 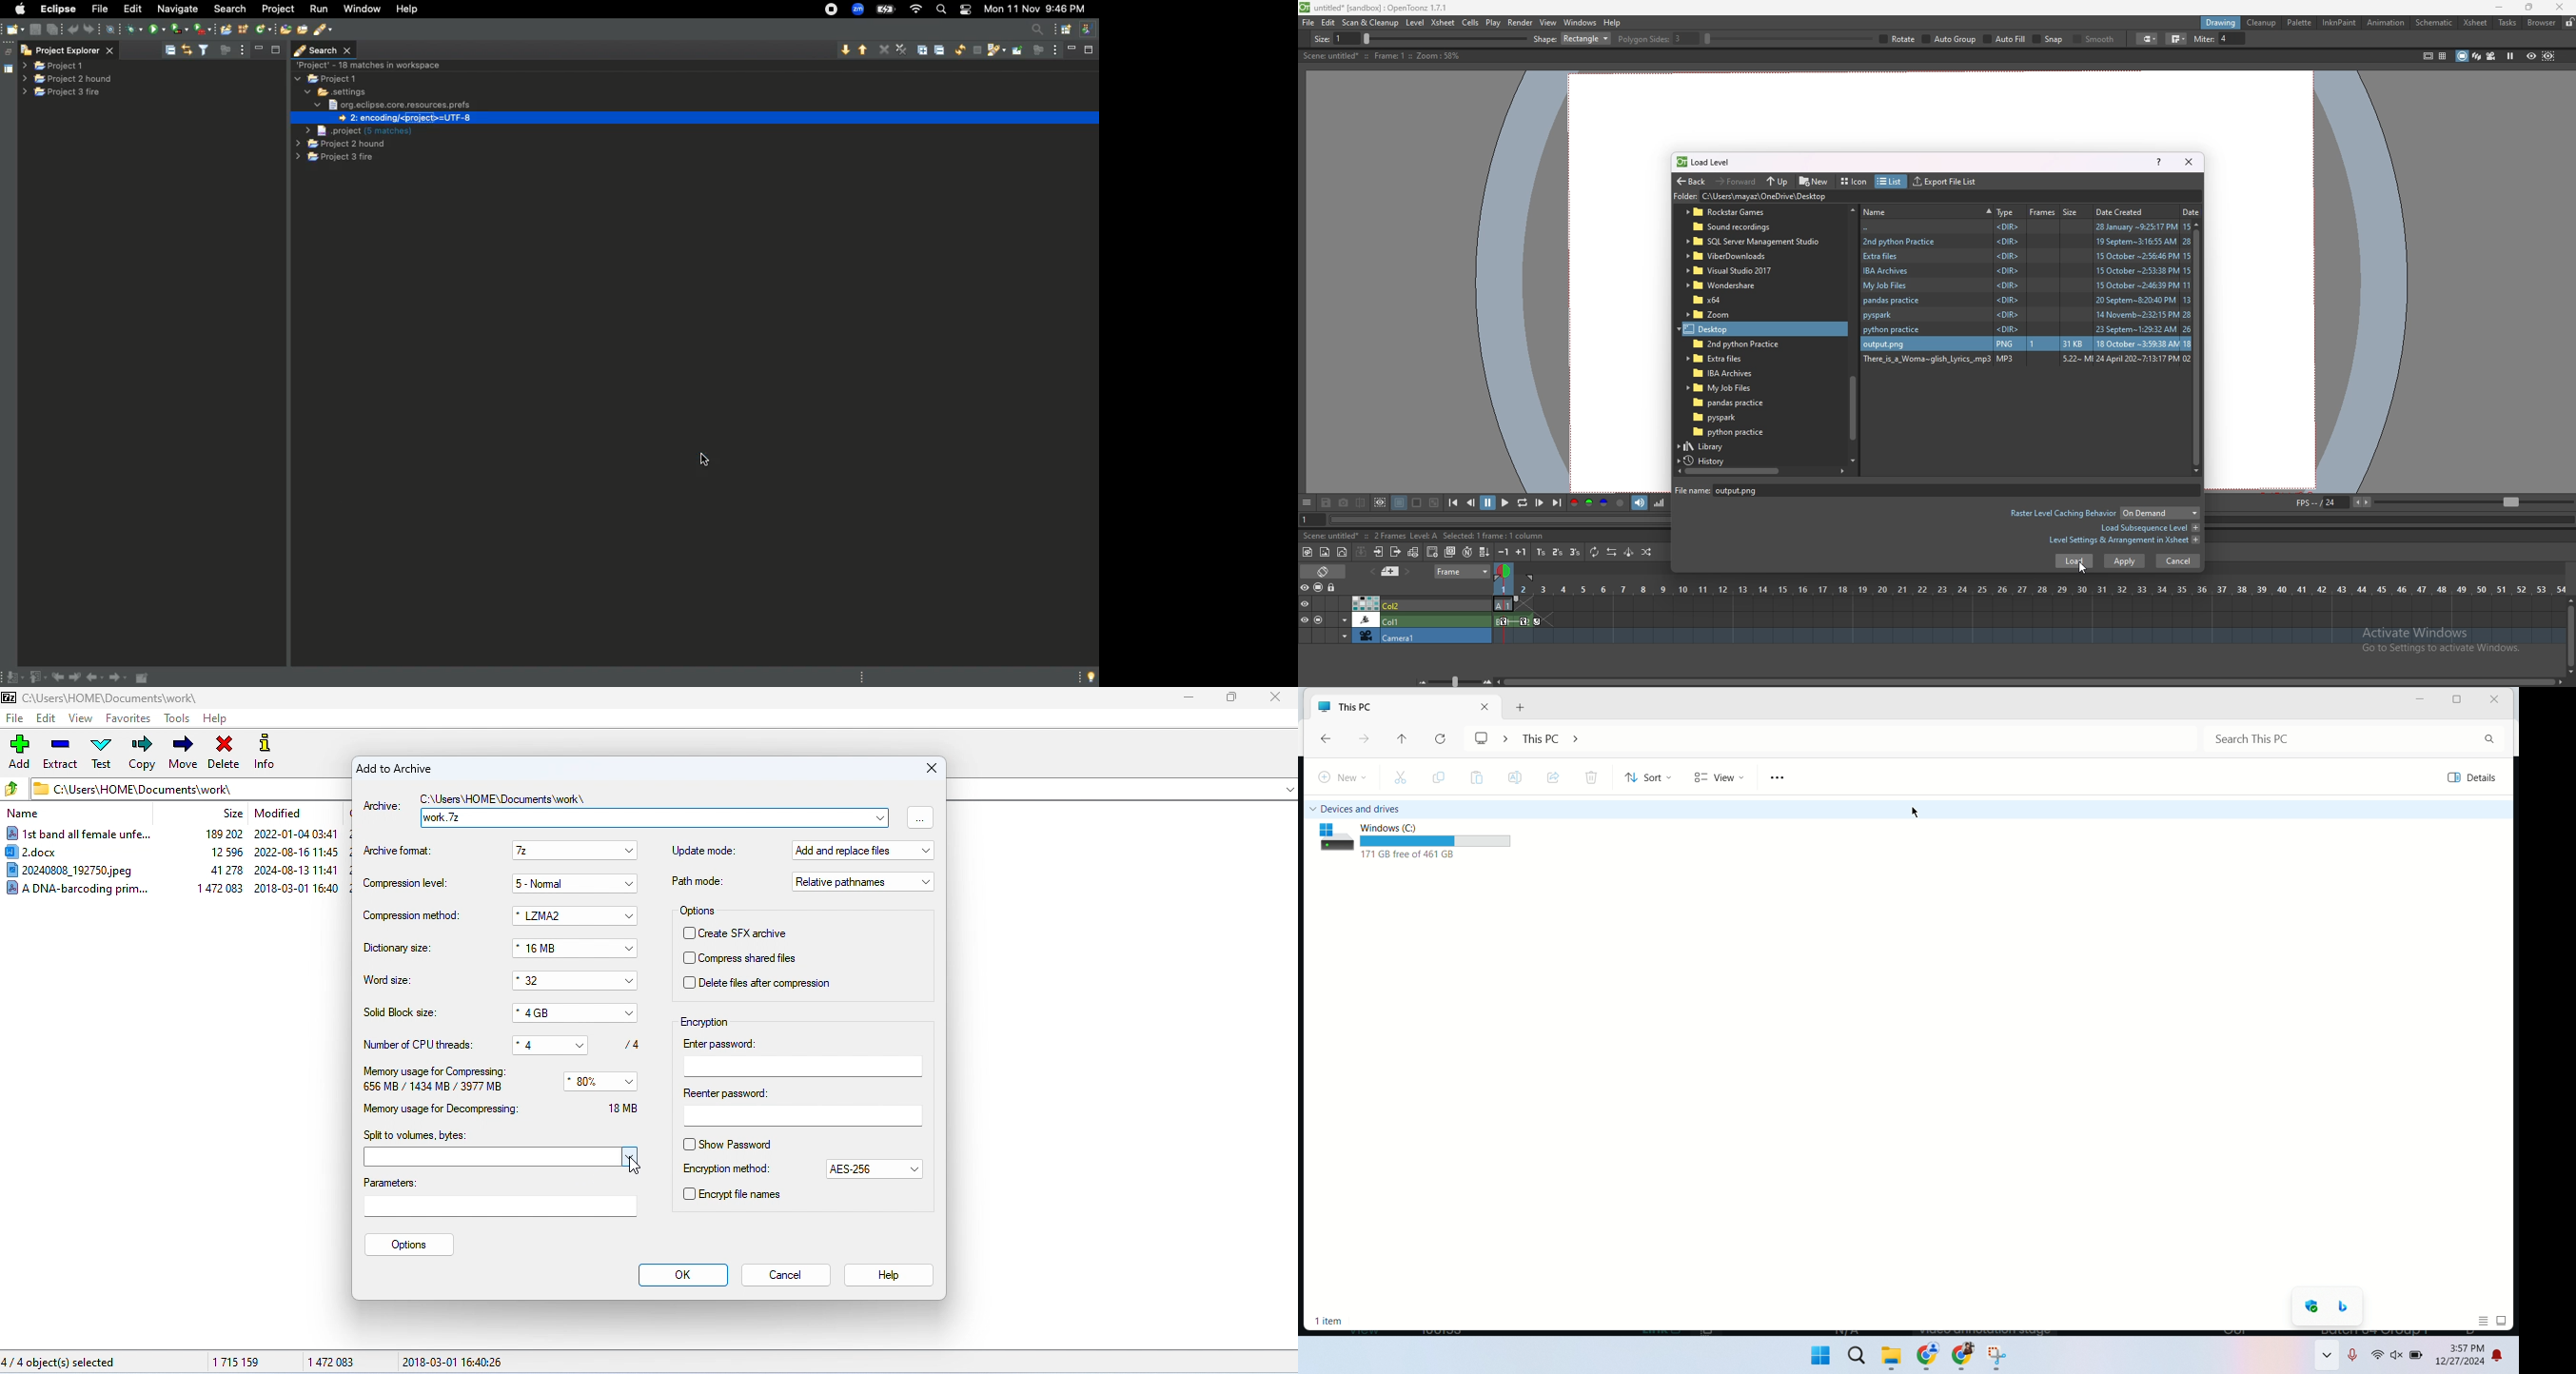 What do you see at coordinates (2201, 347) in the screenshot?
I see `scroll bar` at bounding box center [2201, 347].